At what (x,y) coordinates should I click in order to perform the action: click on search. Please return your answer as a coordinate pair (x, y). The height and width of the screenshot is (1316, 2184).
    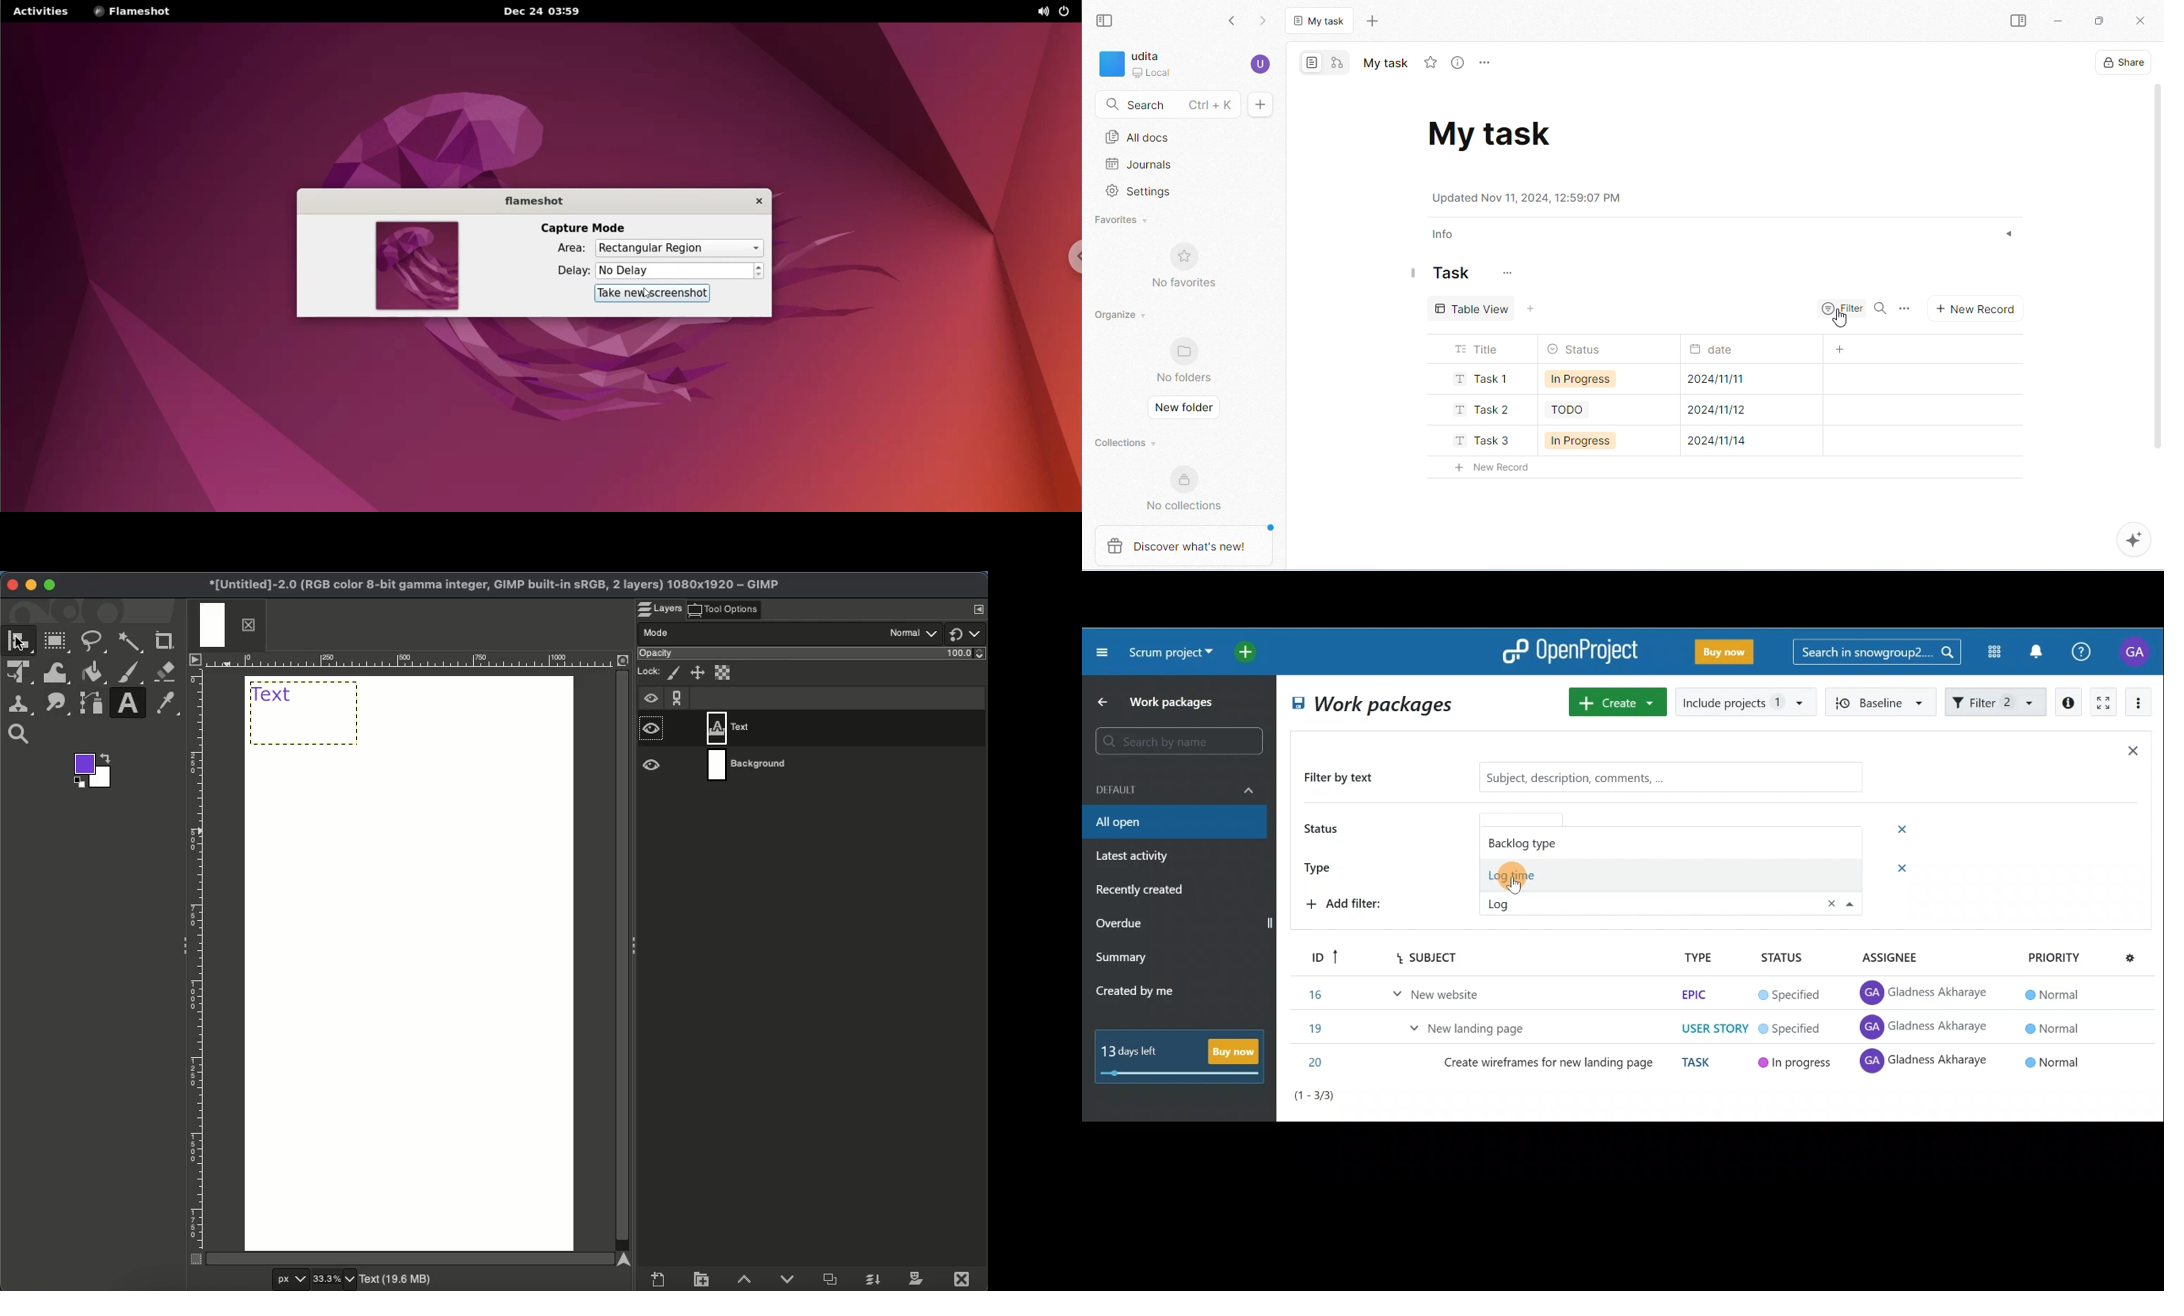
    Looking at the image, I should click on (1884, 310).